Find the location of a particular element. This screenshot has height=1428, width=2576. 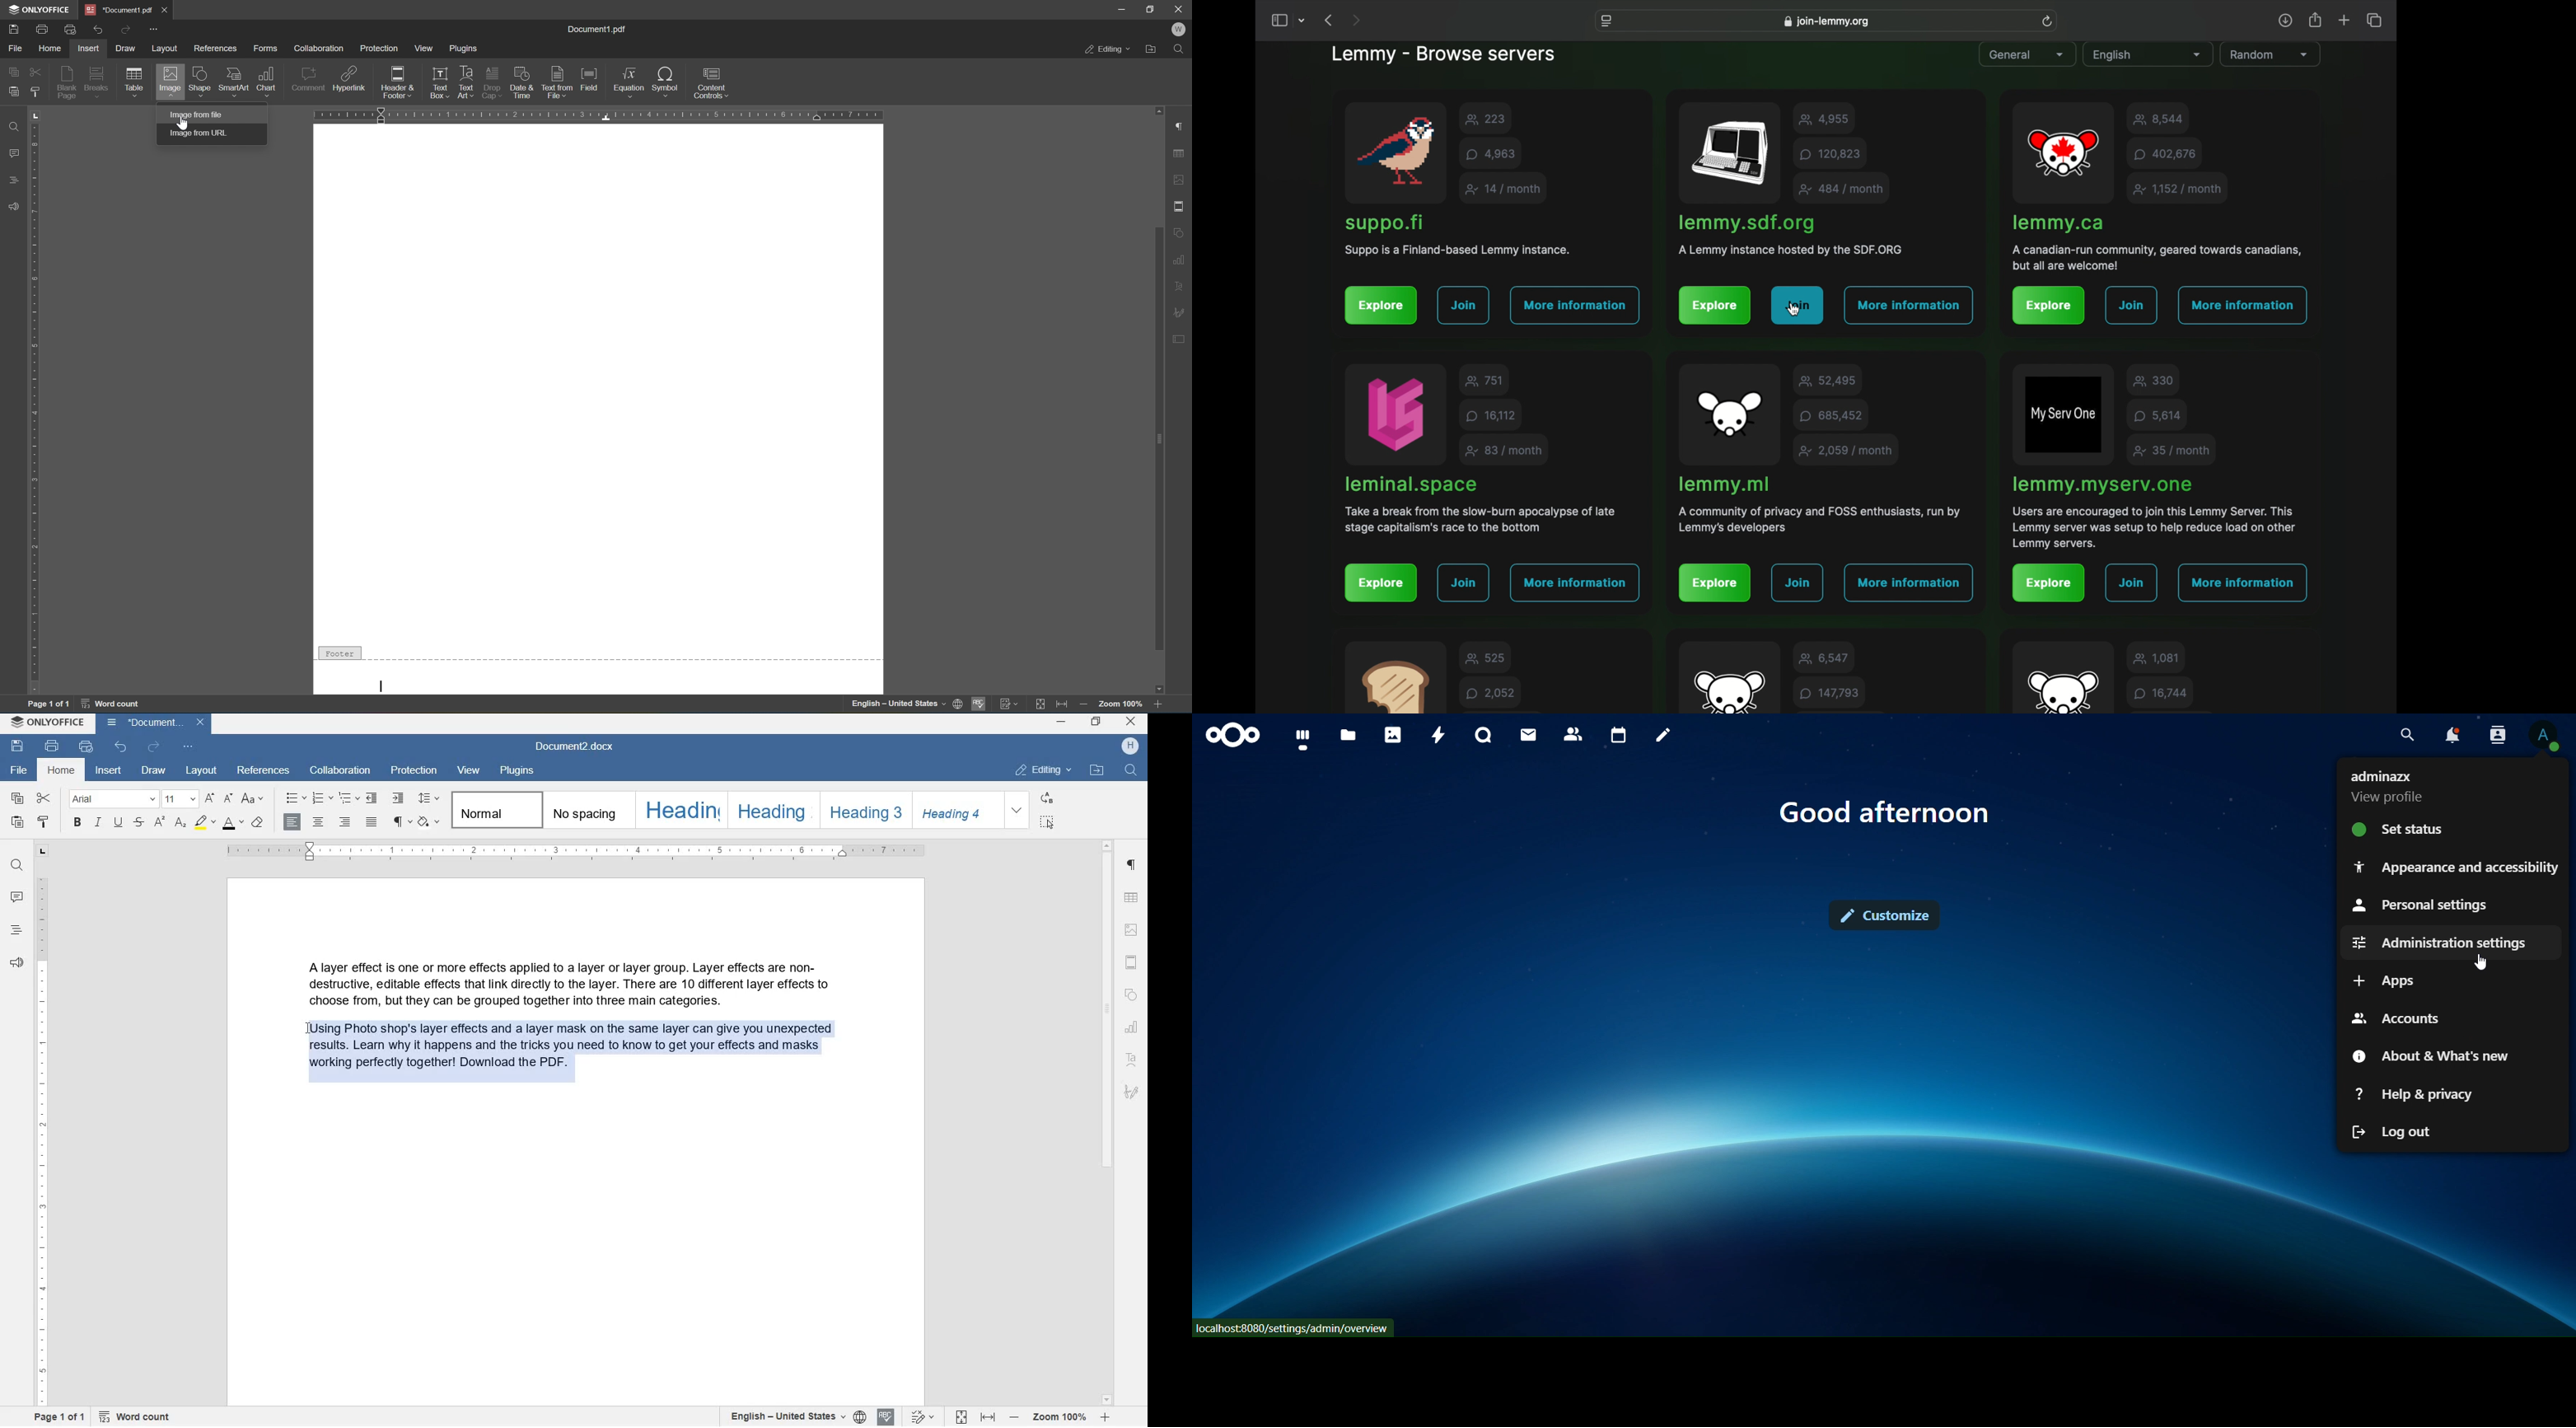

DOCUMENT2.DOCX is located at coordinates (154, 724).